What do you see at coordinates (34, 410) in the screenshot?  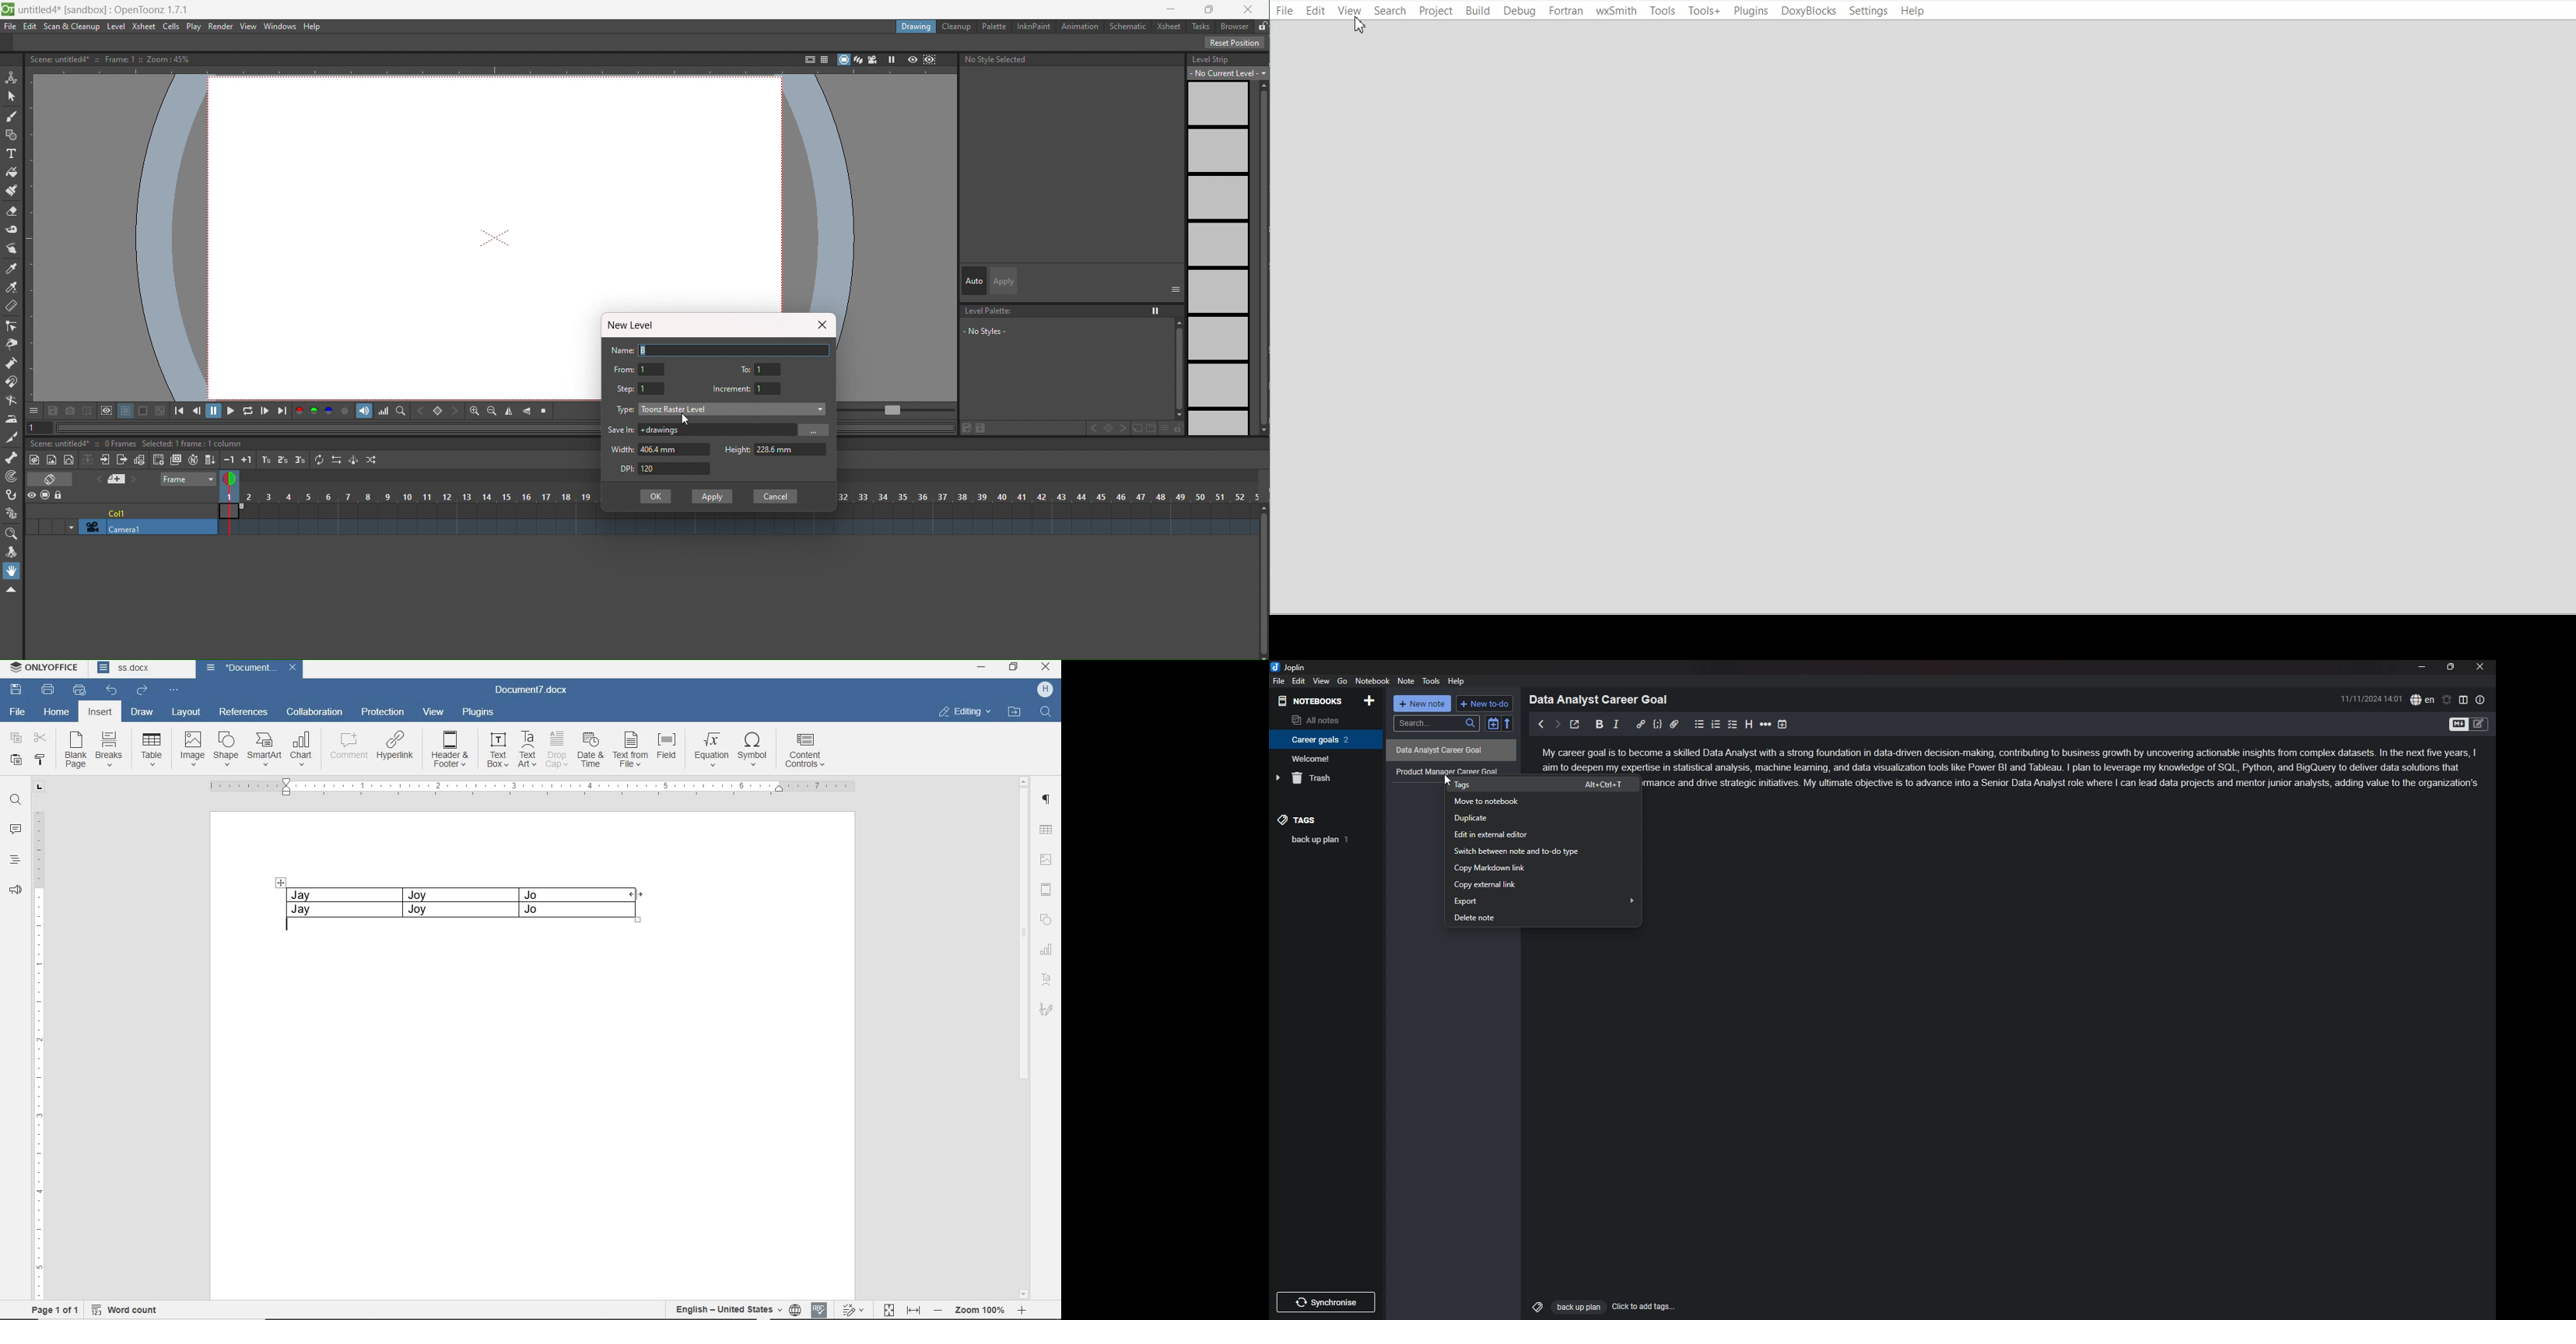 I see `options` at bounding box center [34, 410].